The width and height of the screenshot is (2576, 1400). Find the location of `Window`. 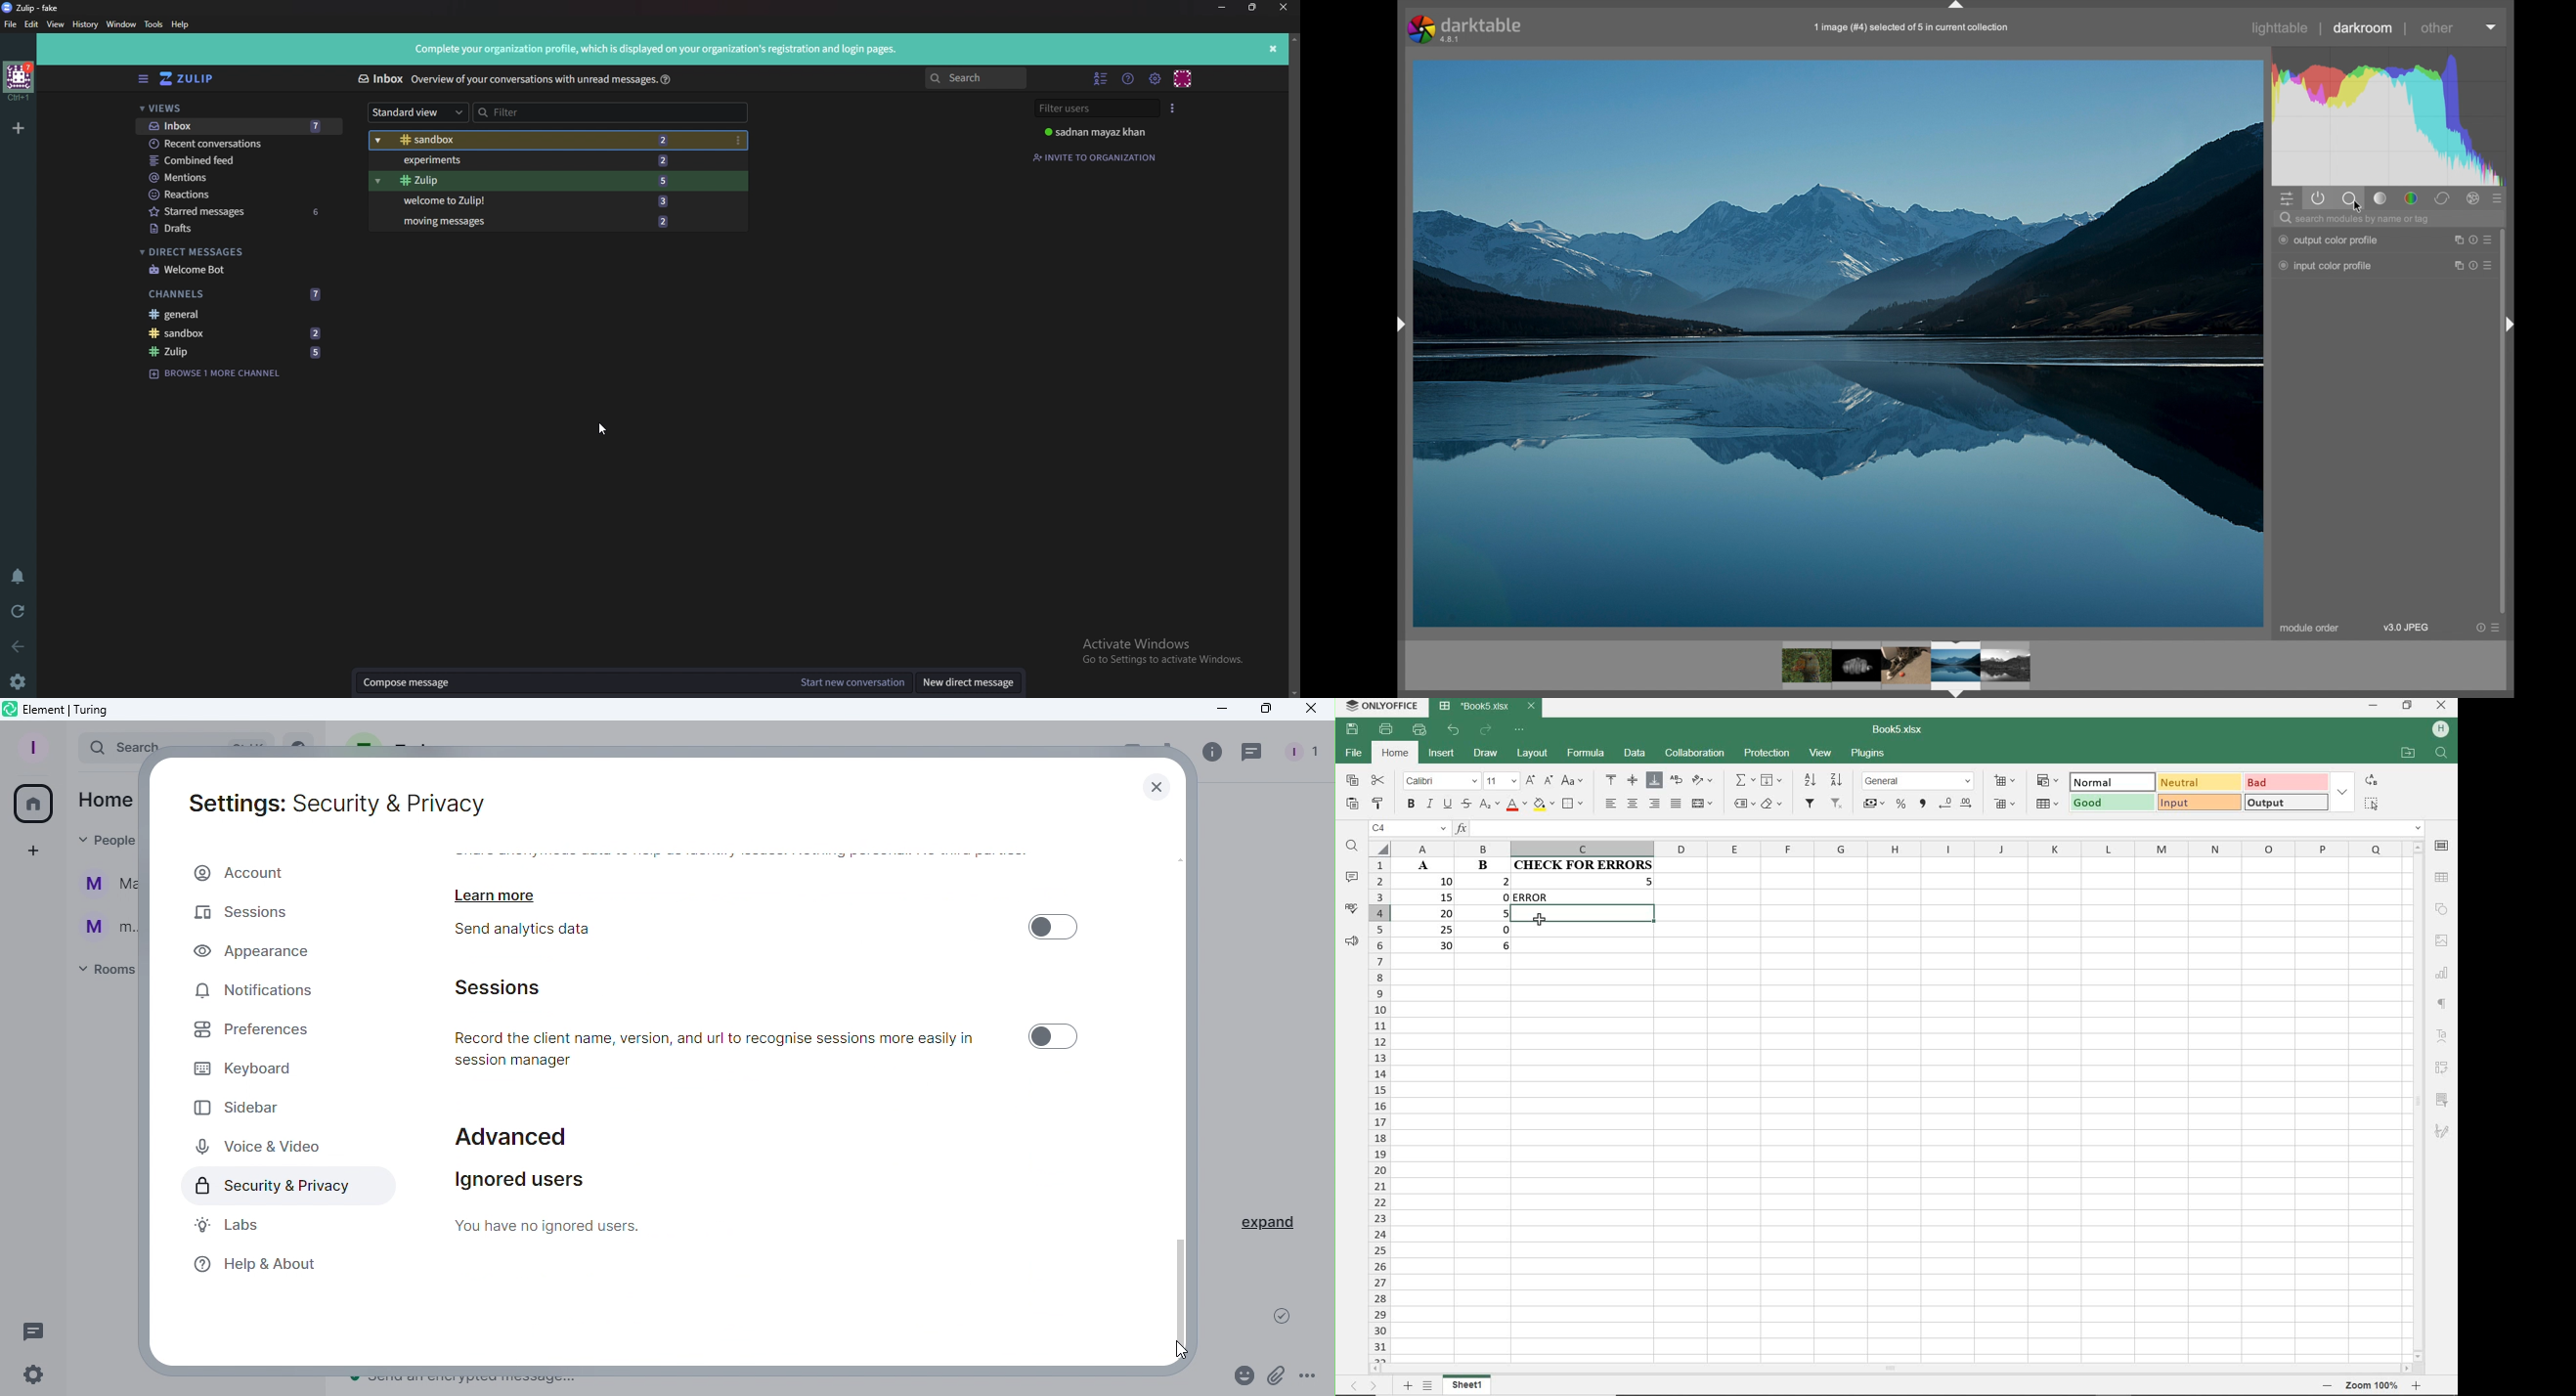

Window is located at coordinates (123, 24).